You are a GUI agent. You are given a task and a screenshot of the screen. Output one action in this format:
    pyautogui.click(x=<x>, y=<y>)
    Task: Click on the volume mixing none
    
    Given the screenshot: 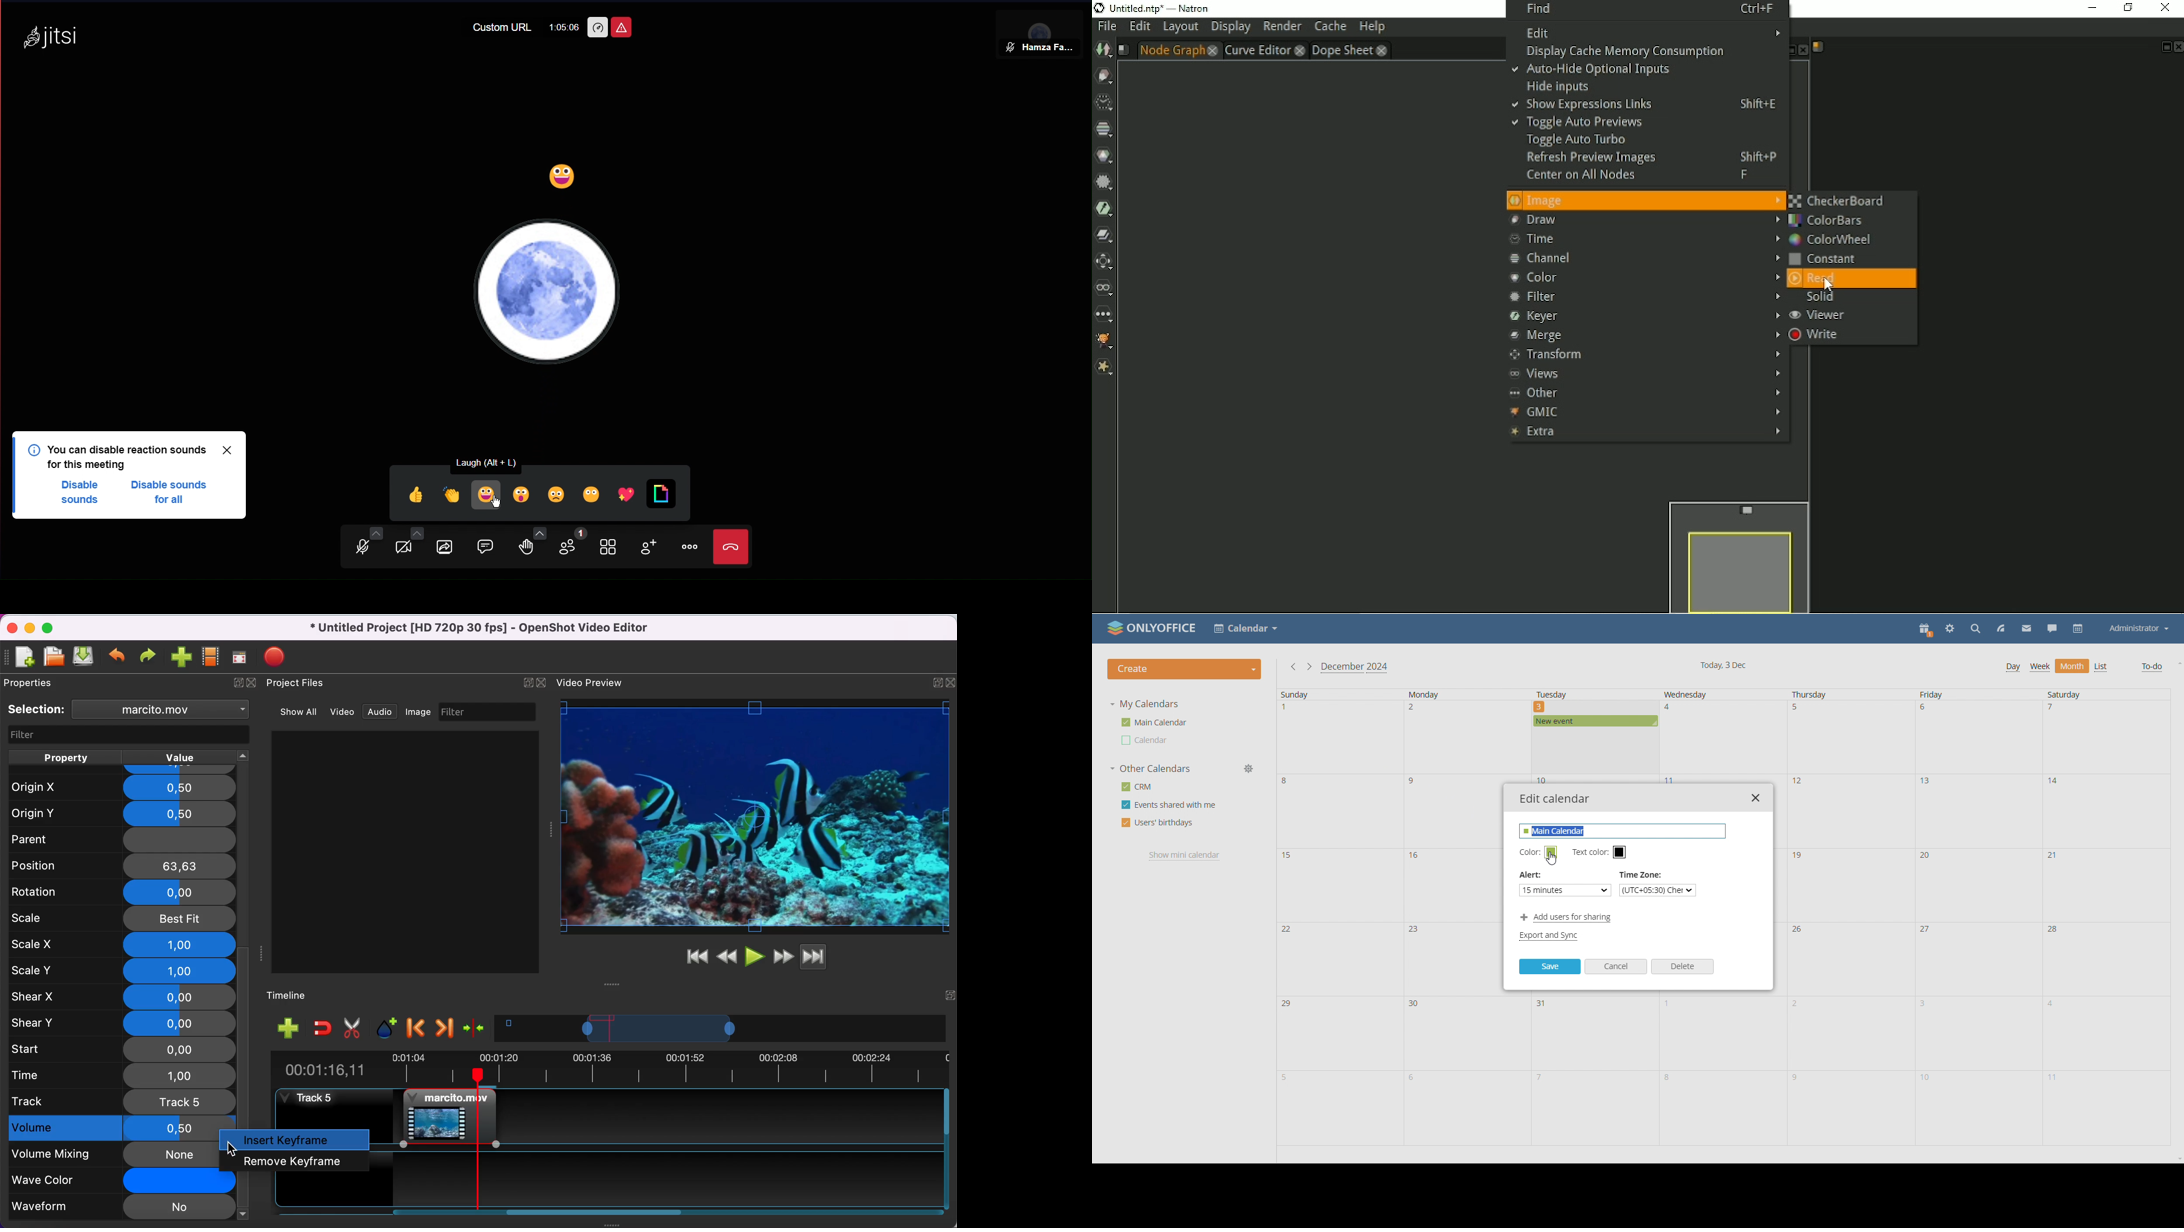 What is the action you would take?
    pyautogui.click(x=108, y=1154)
    